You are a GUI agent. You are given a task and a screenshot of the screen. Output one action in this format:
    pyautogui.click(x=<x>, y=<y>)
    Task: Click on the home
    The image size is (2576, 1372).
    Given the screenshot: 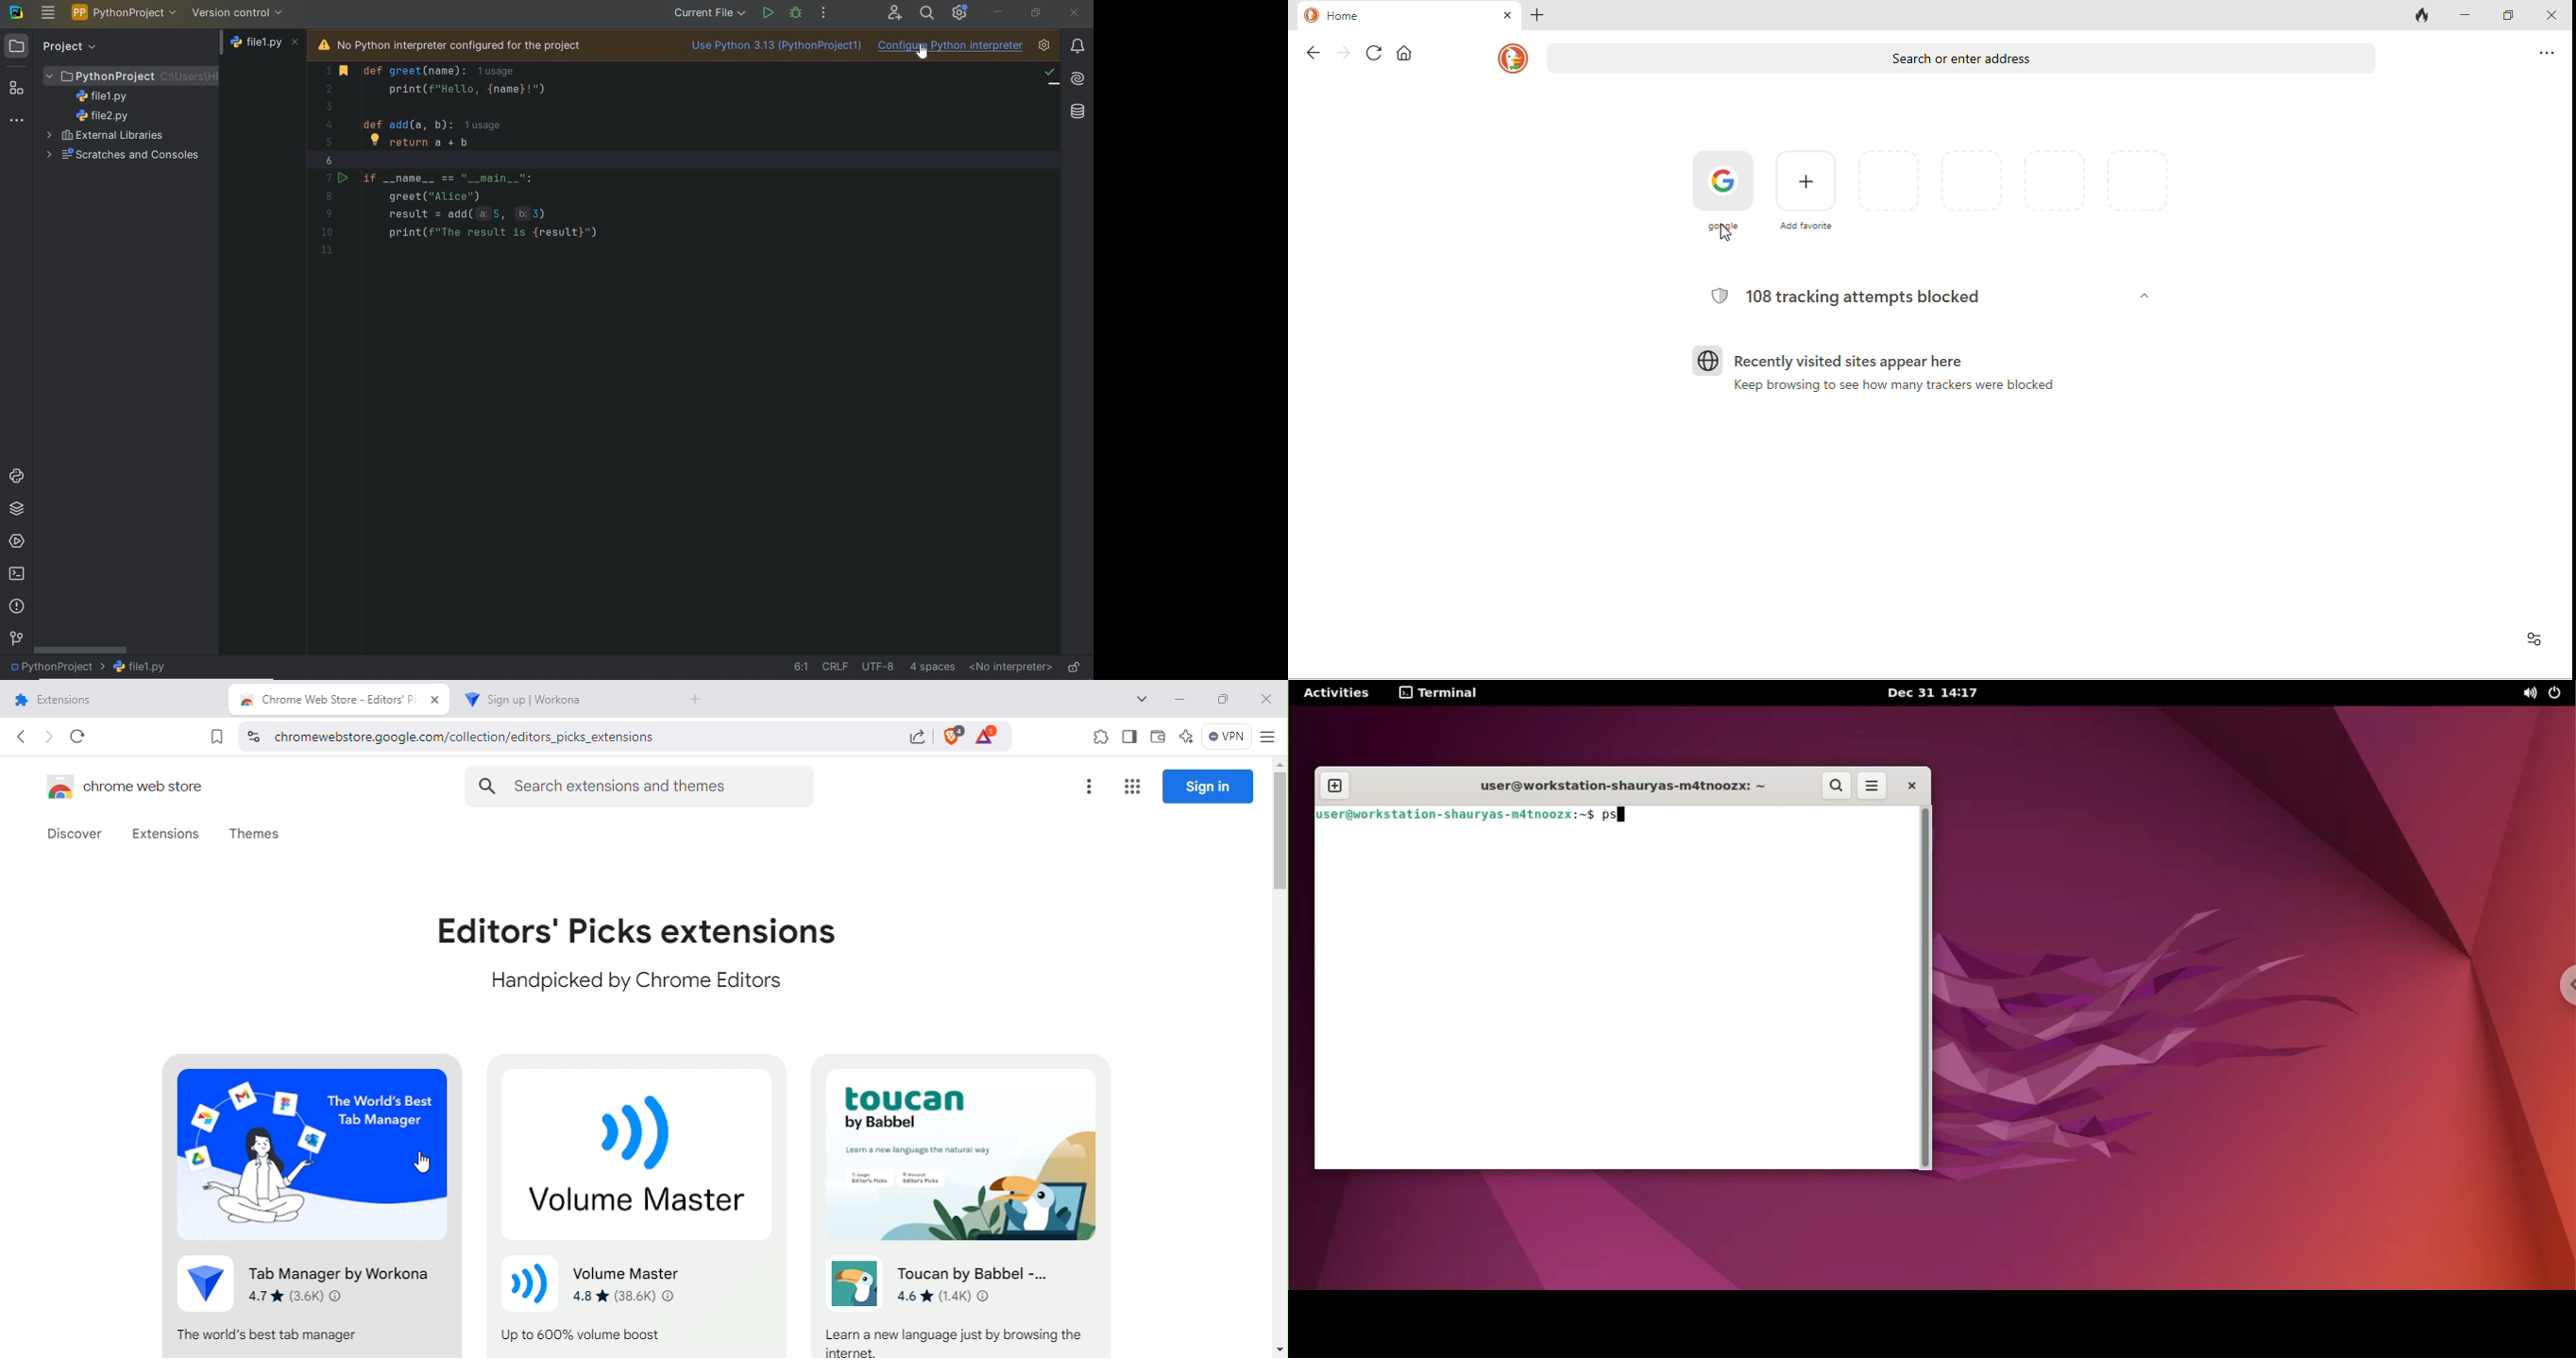 What is the action you would take?
    pyautogui.click(x=1357, y=15)
    